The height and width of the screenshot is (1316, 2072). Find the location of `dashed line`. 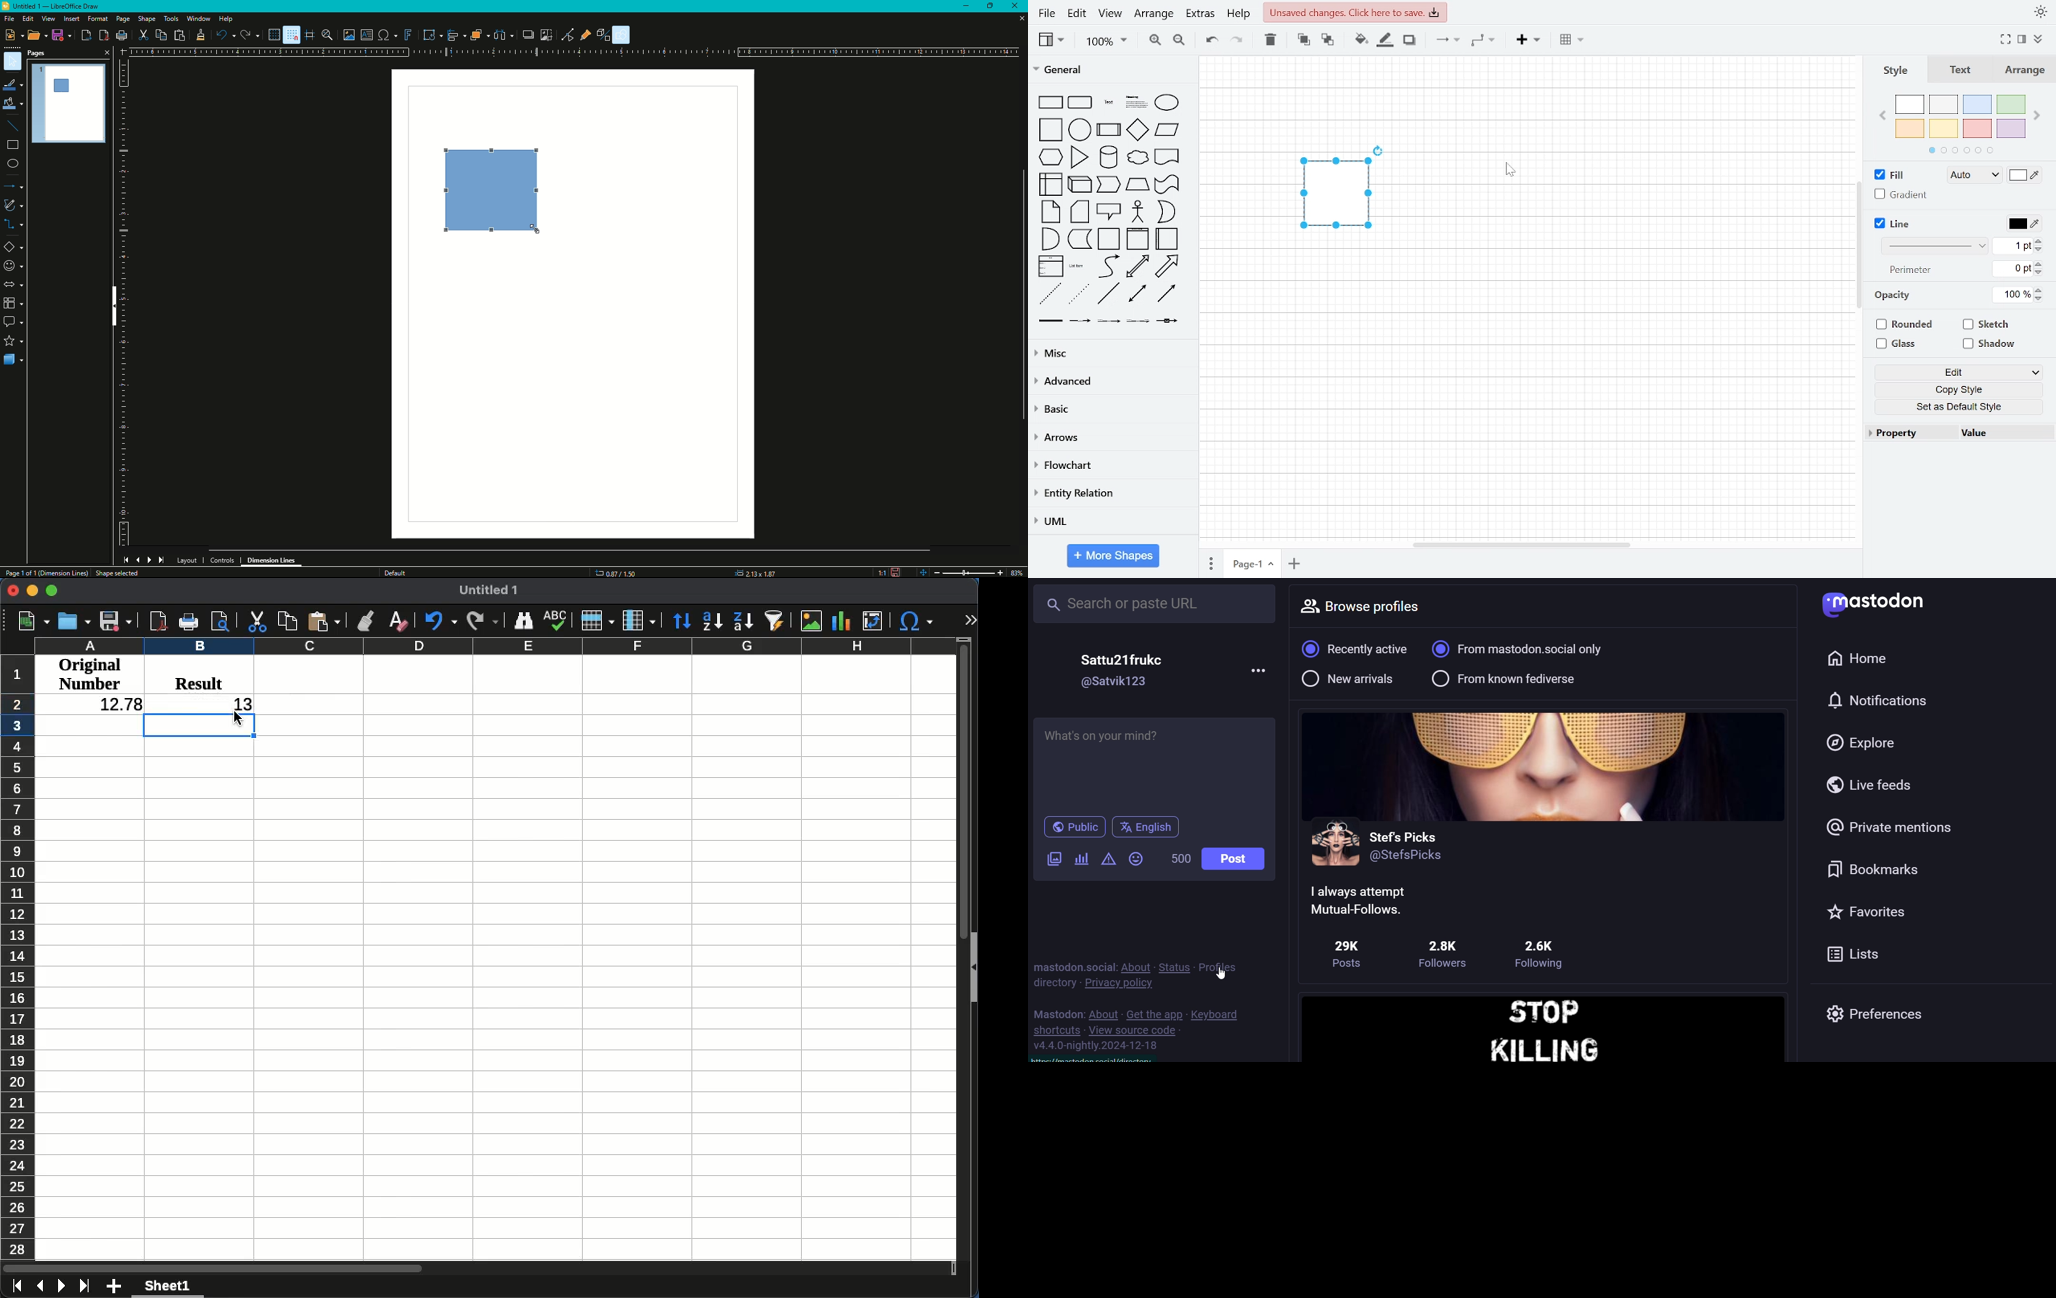

dashed line is located at coordinates (1046, 294).